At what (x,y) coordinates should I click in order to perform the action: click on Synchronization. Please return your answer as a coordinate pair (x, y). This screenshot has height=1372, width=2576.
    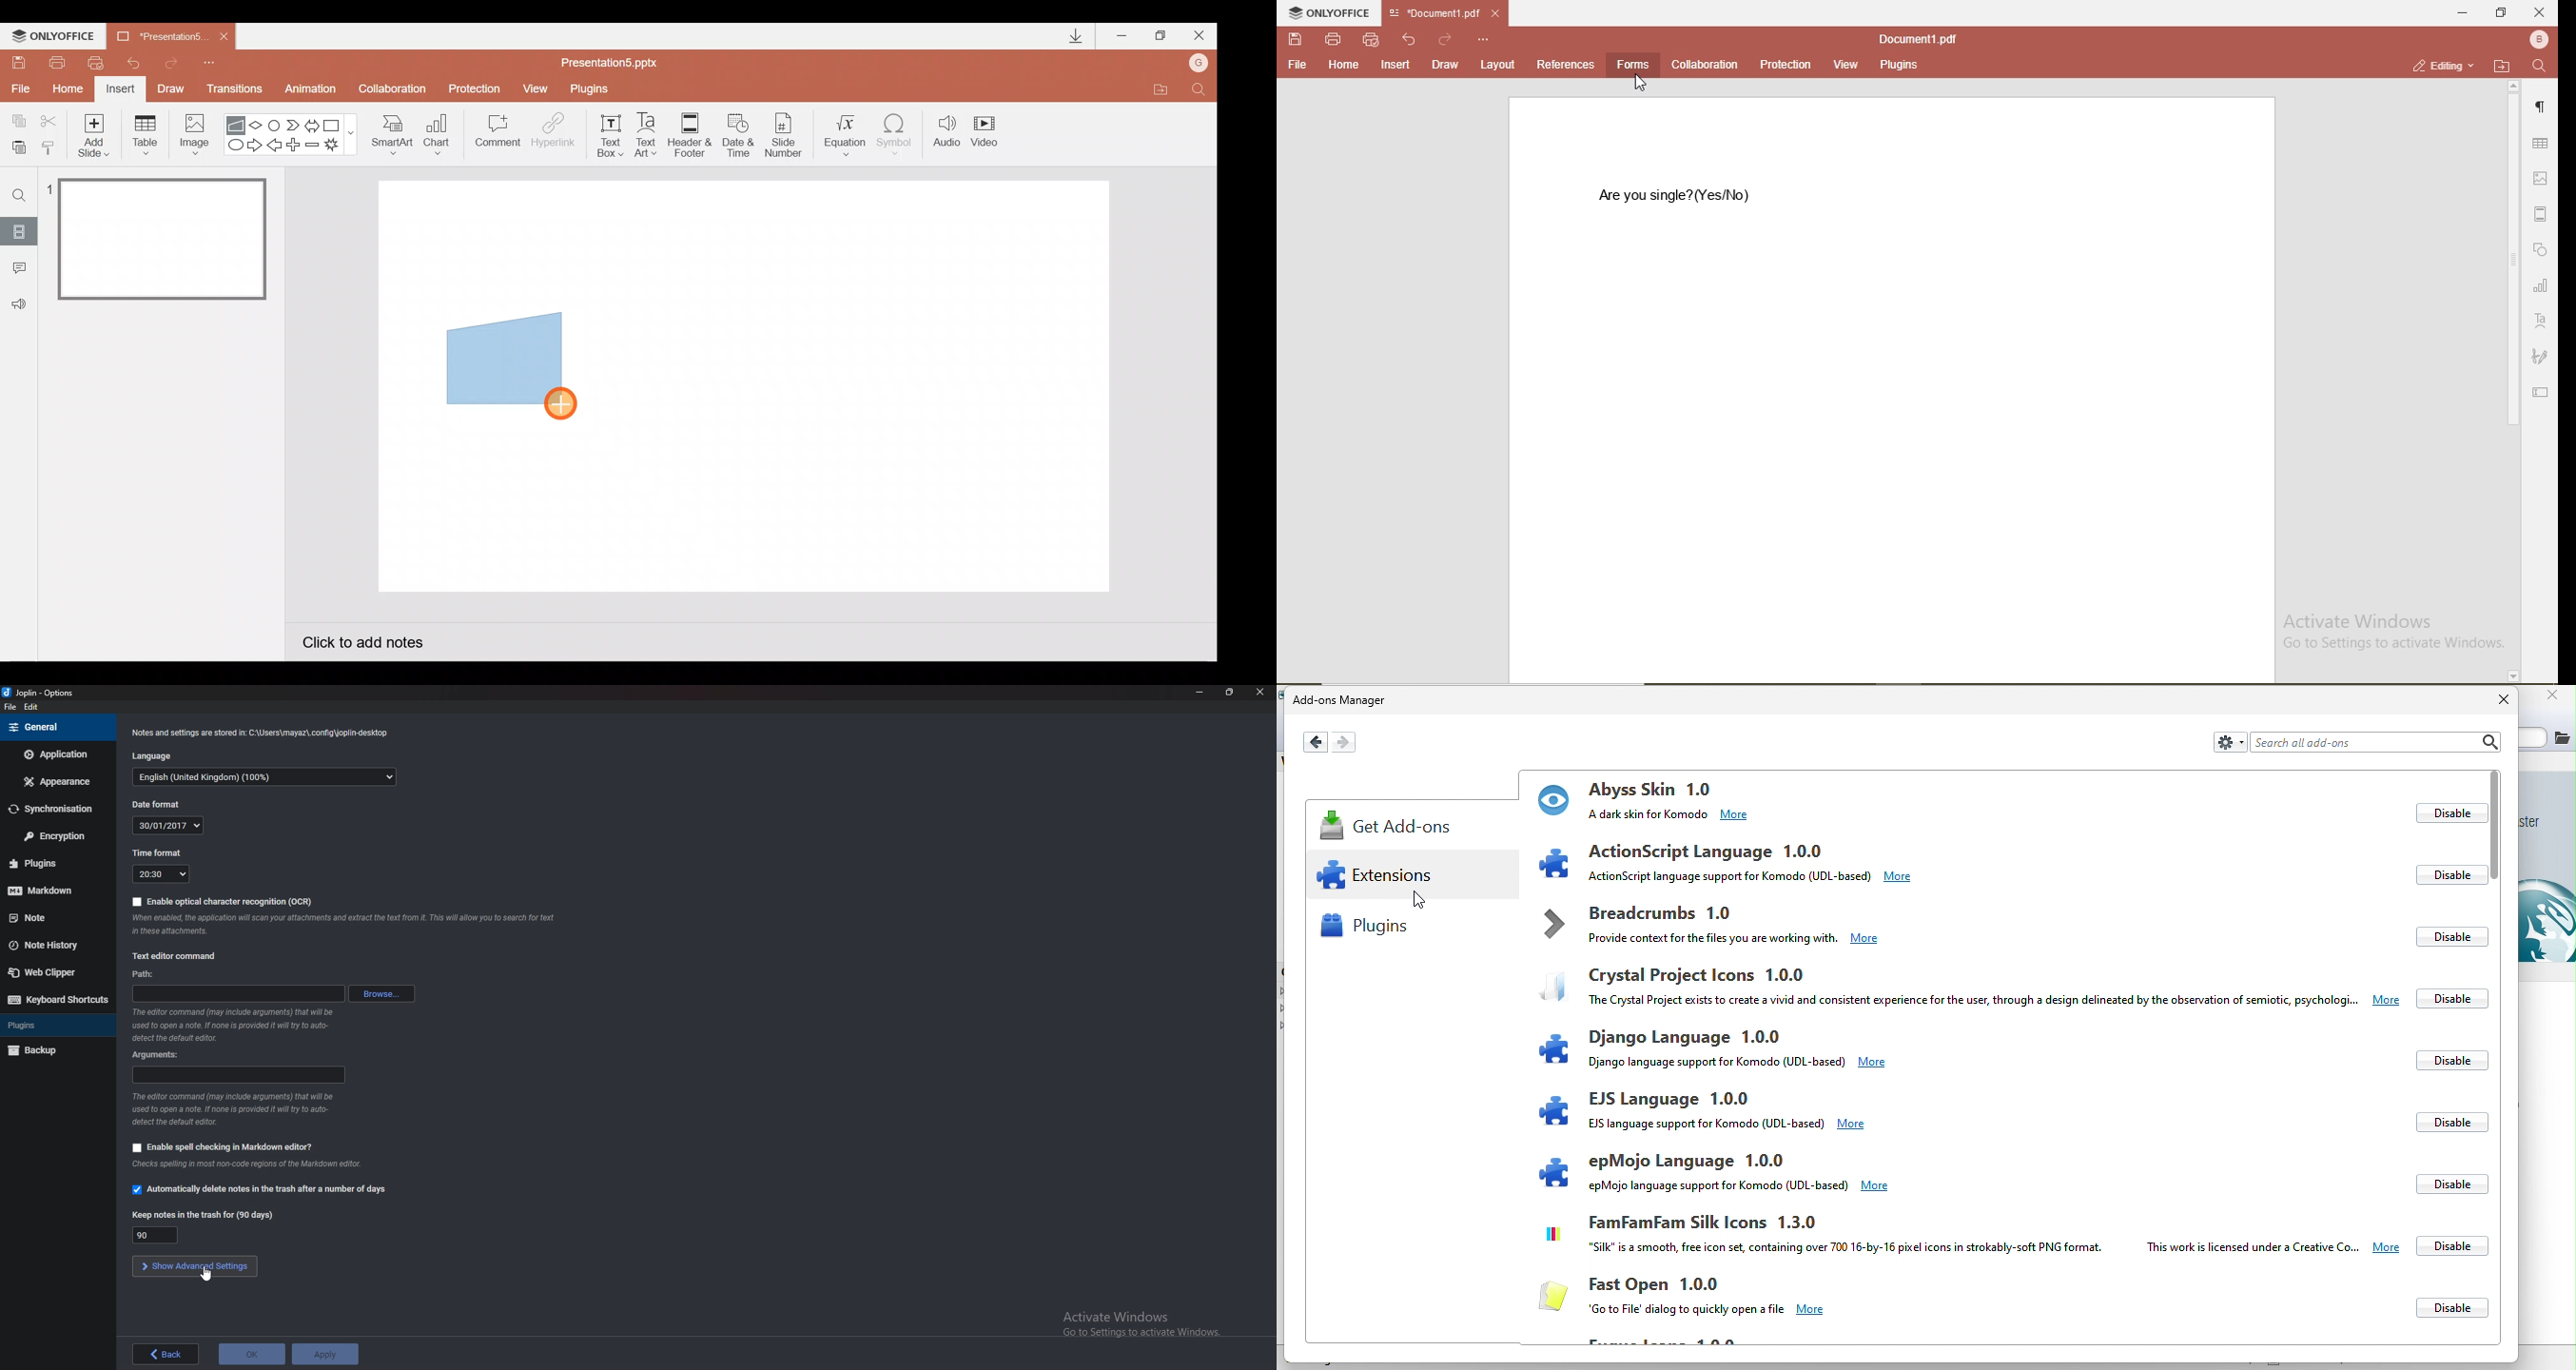
    Looking at the image, I should click on (56, 809).